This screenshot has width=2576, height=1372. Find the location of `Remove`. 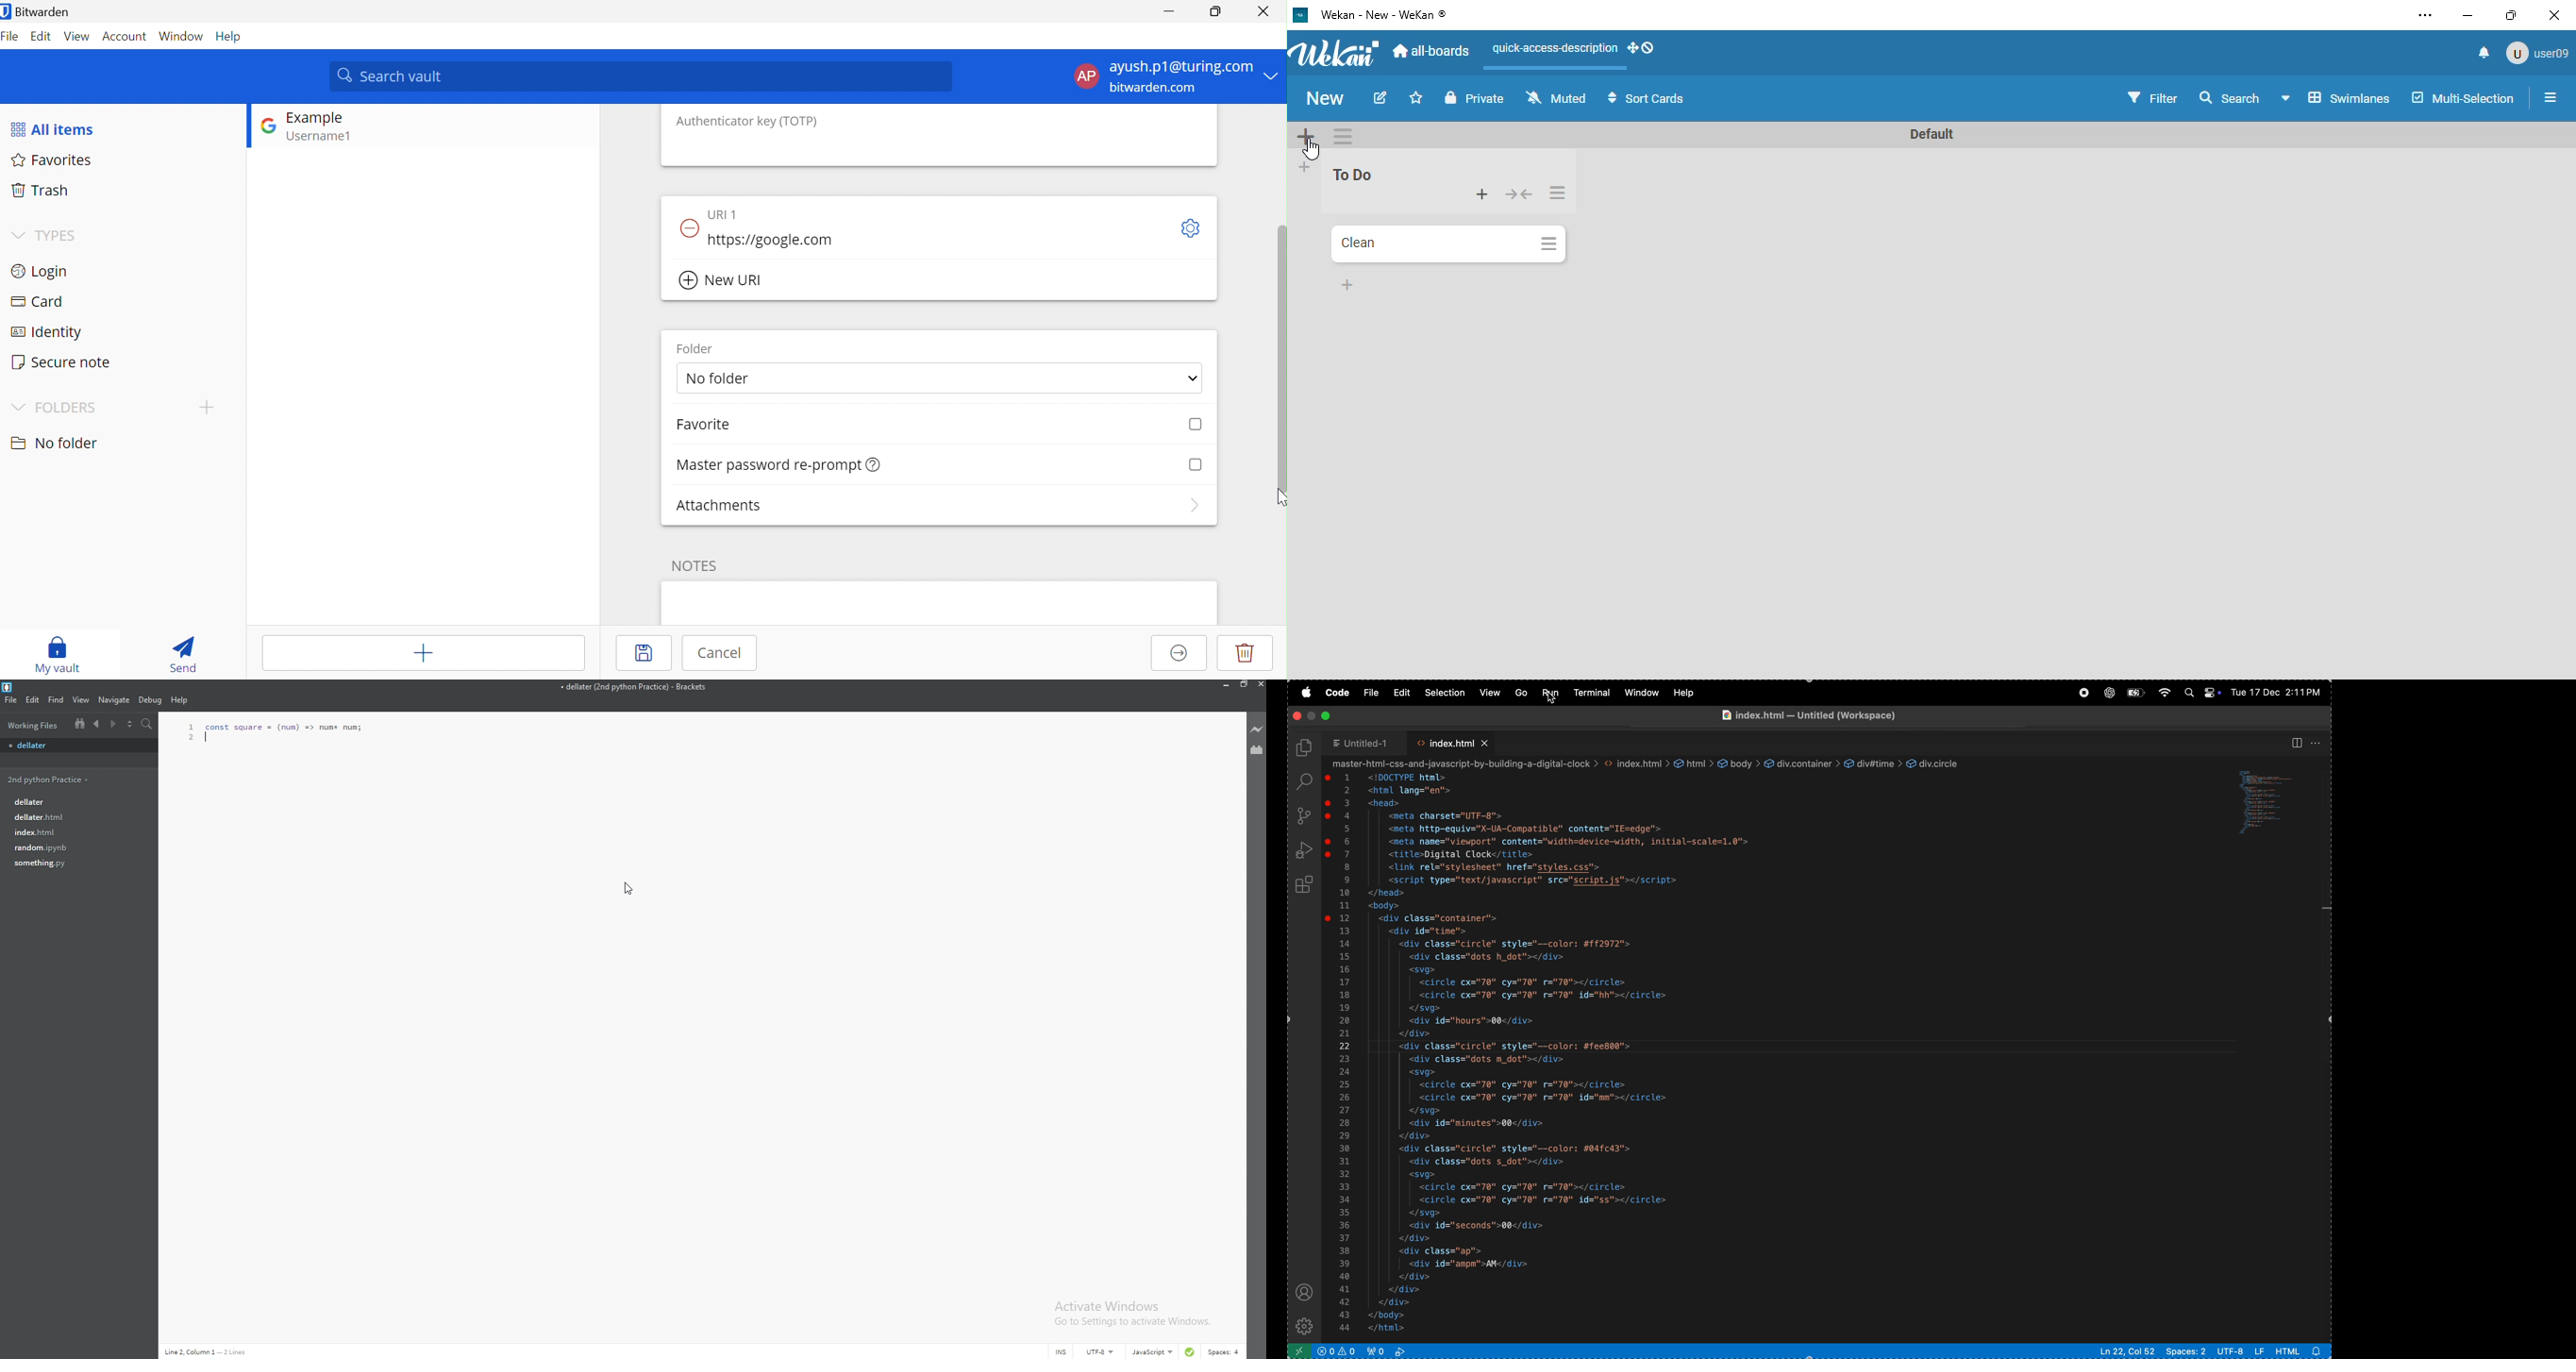

Remove is located at coordinates (688, 228).